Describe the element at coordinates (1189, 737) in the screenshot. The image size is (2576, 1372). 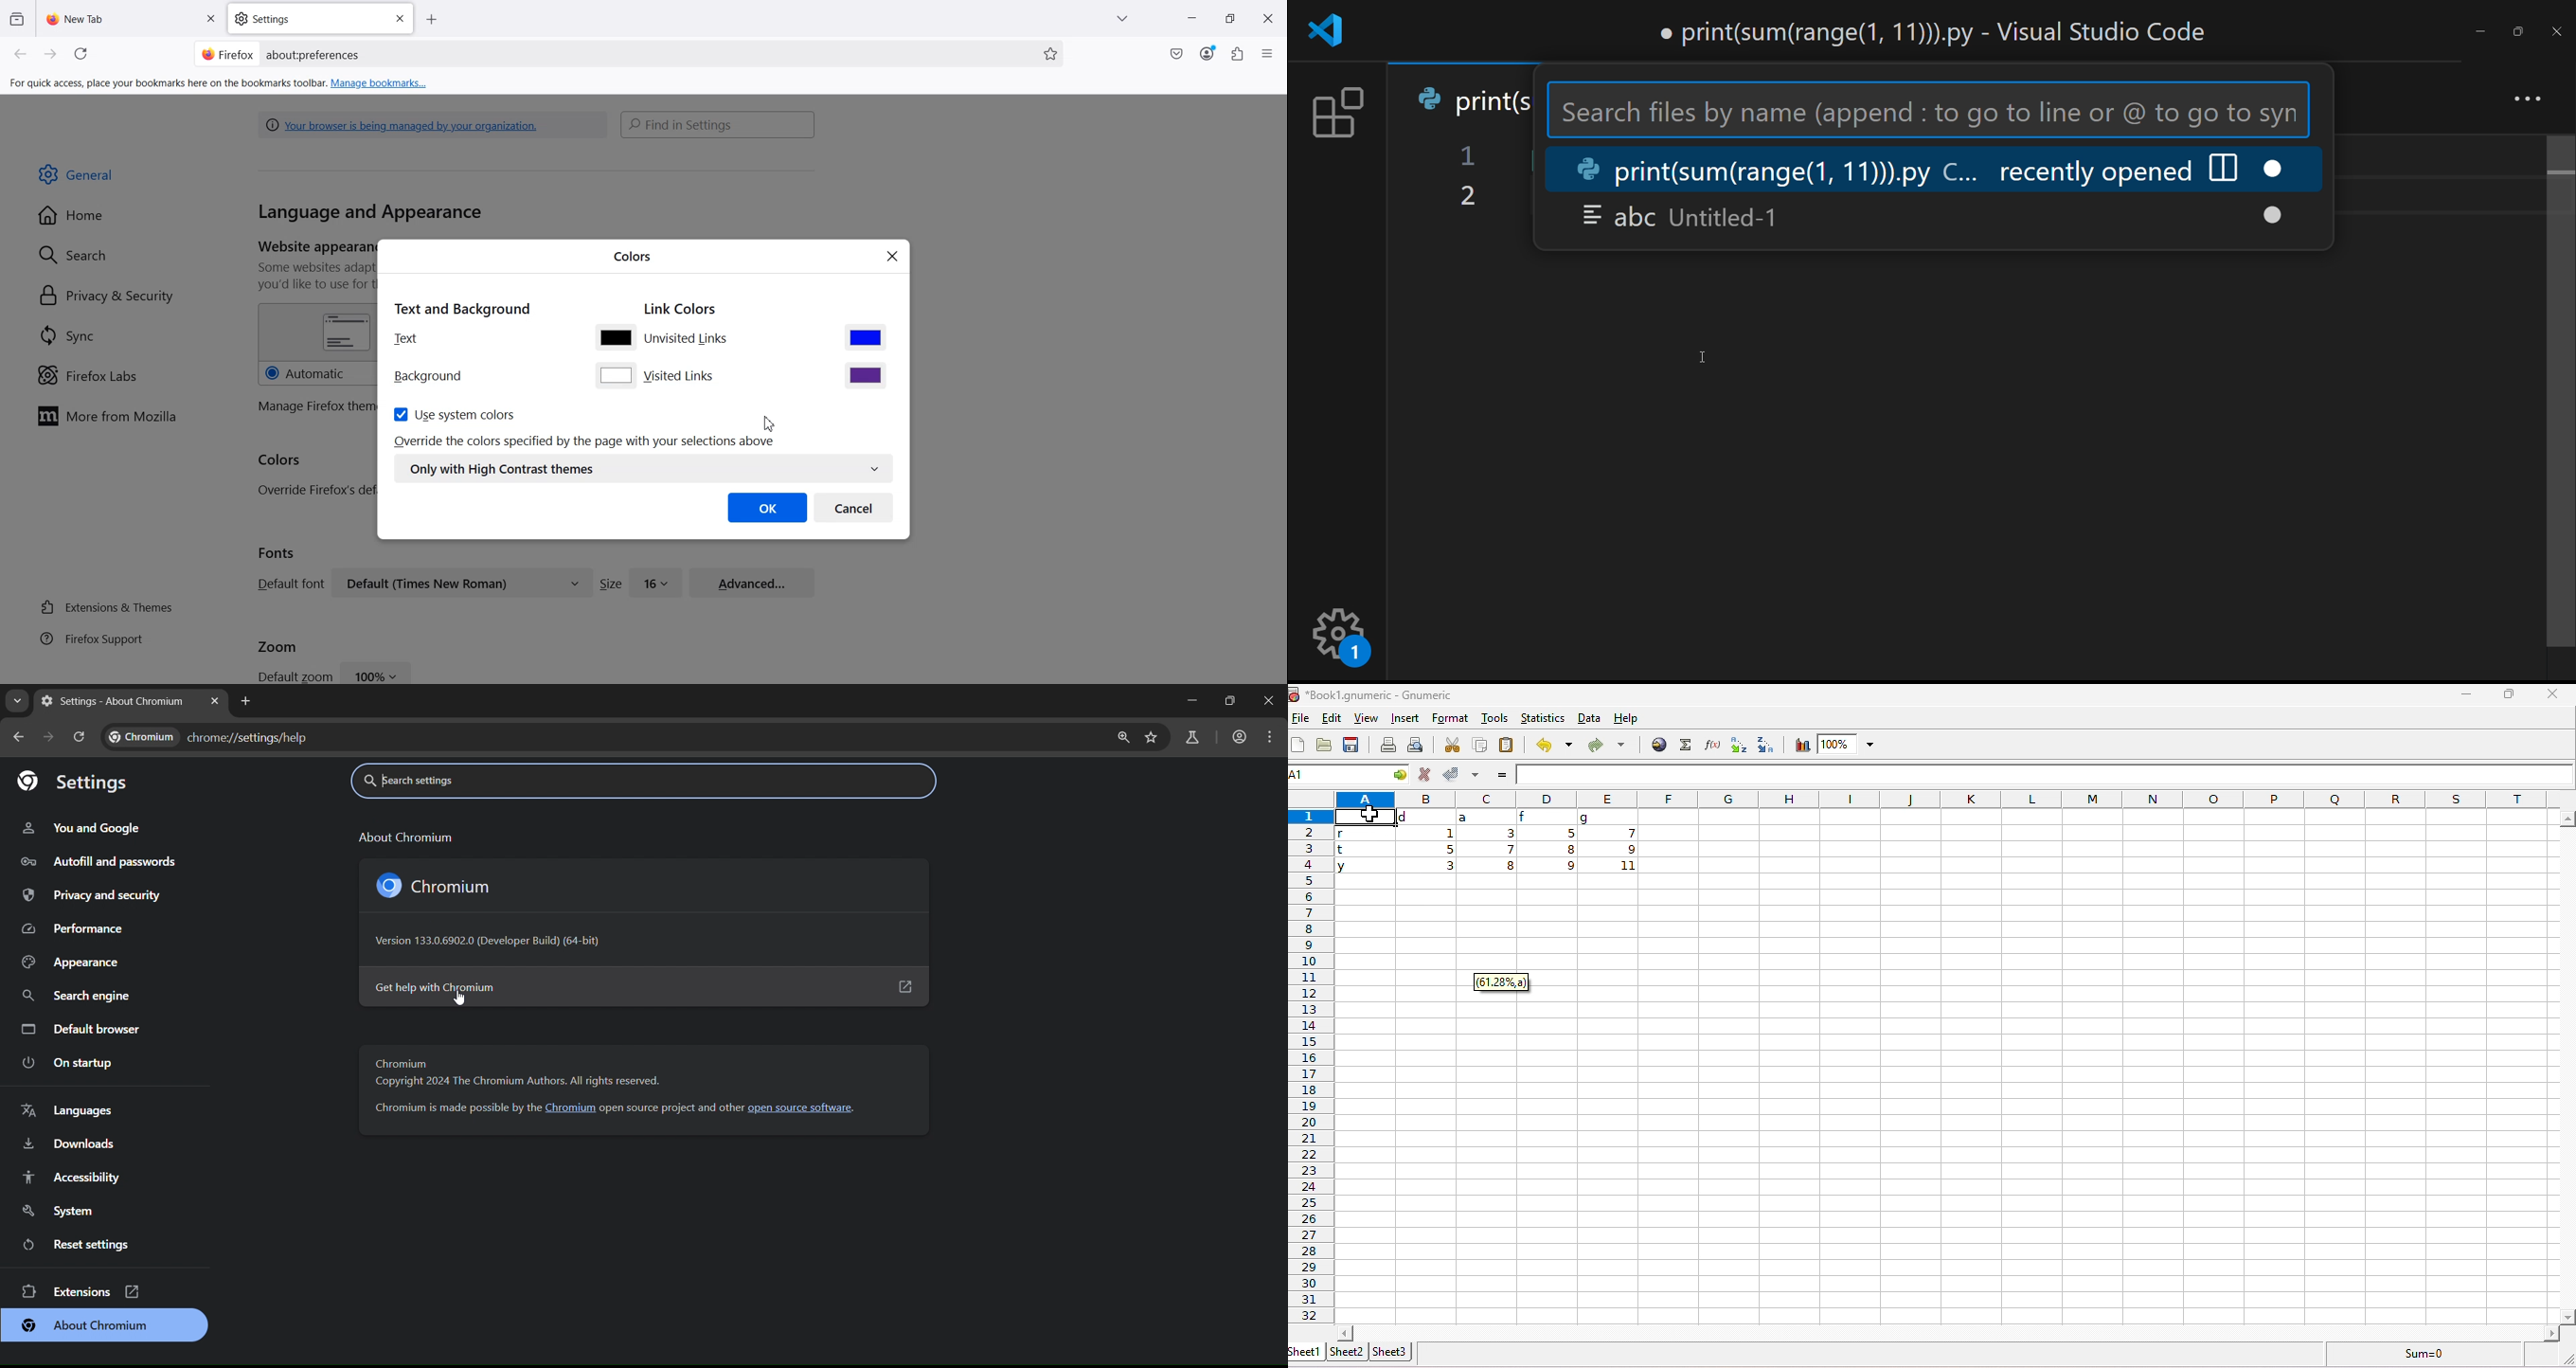
I see `search labs` at that location.